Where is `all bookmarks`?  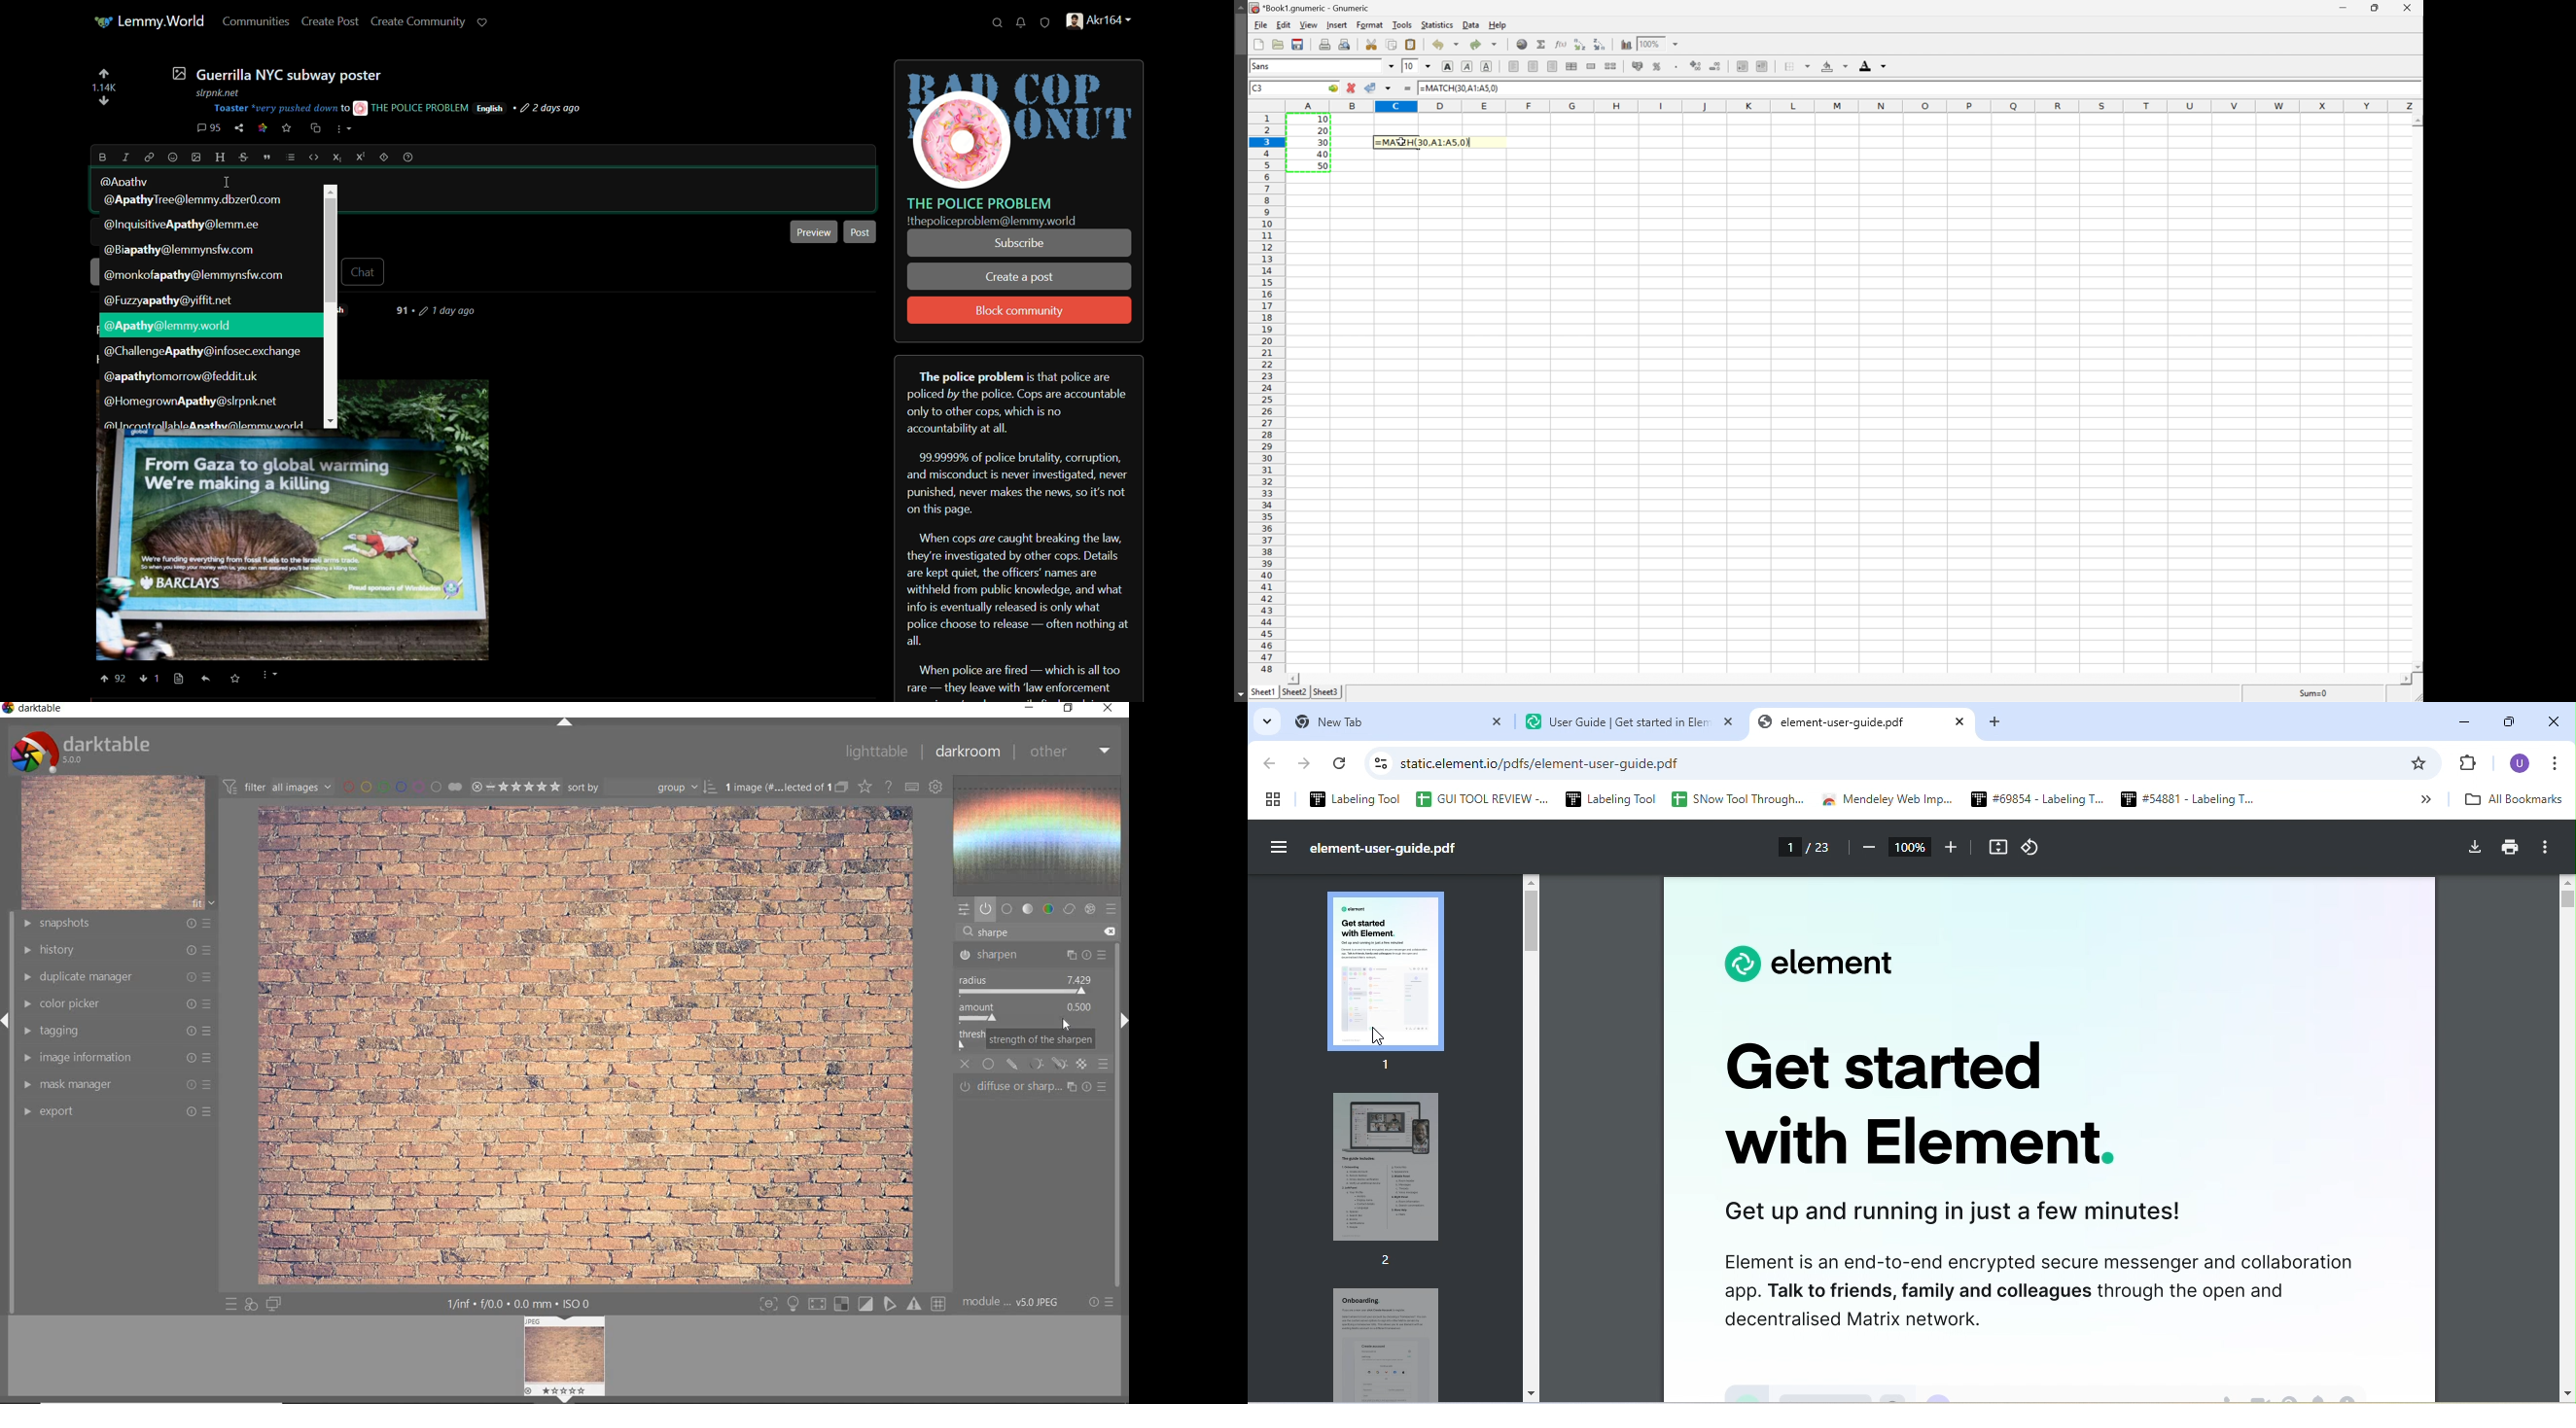
all bookmarks is located at coordinates (2520, 801).